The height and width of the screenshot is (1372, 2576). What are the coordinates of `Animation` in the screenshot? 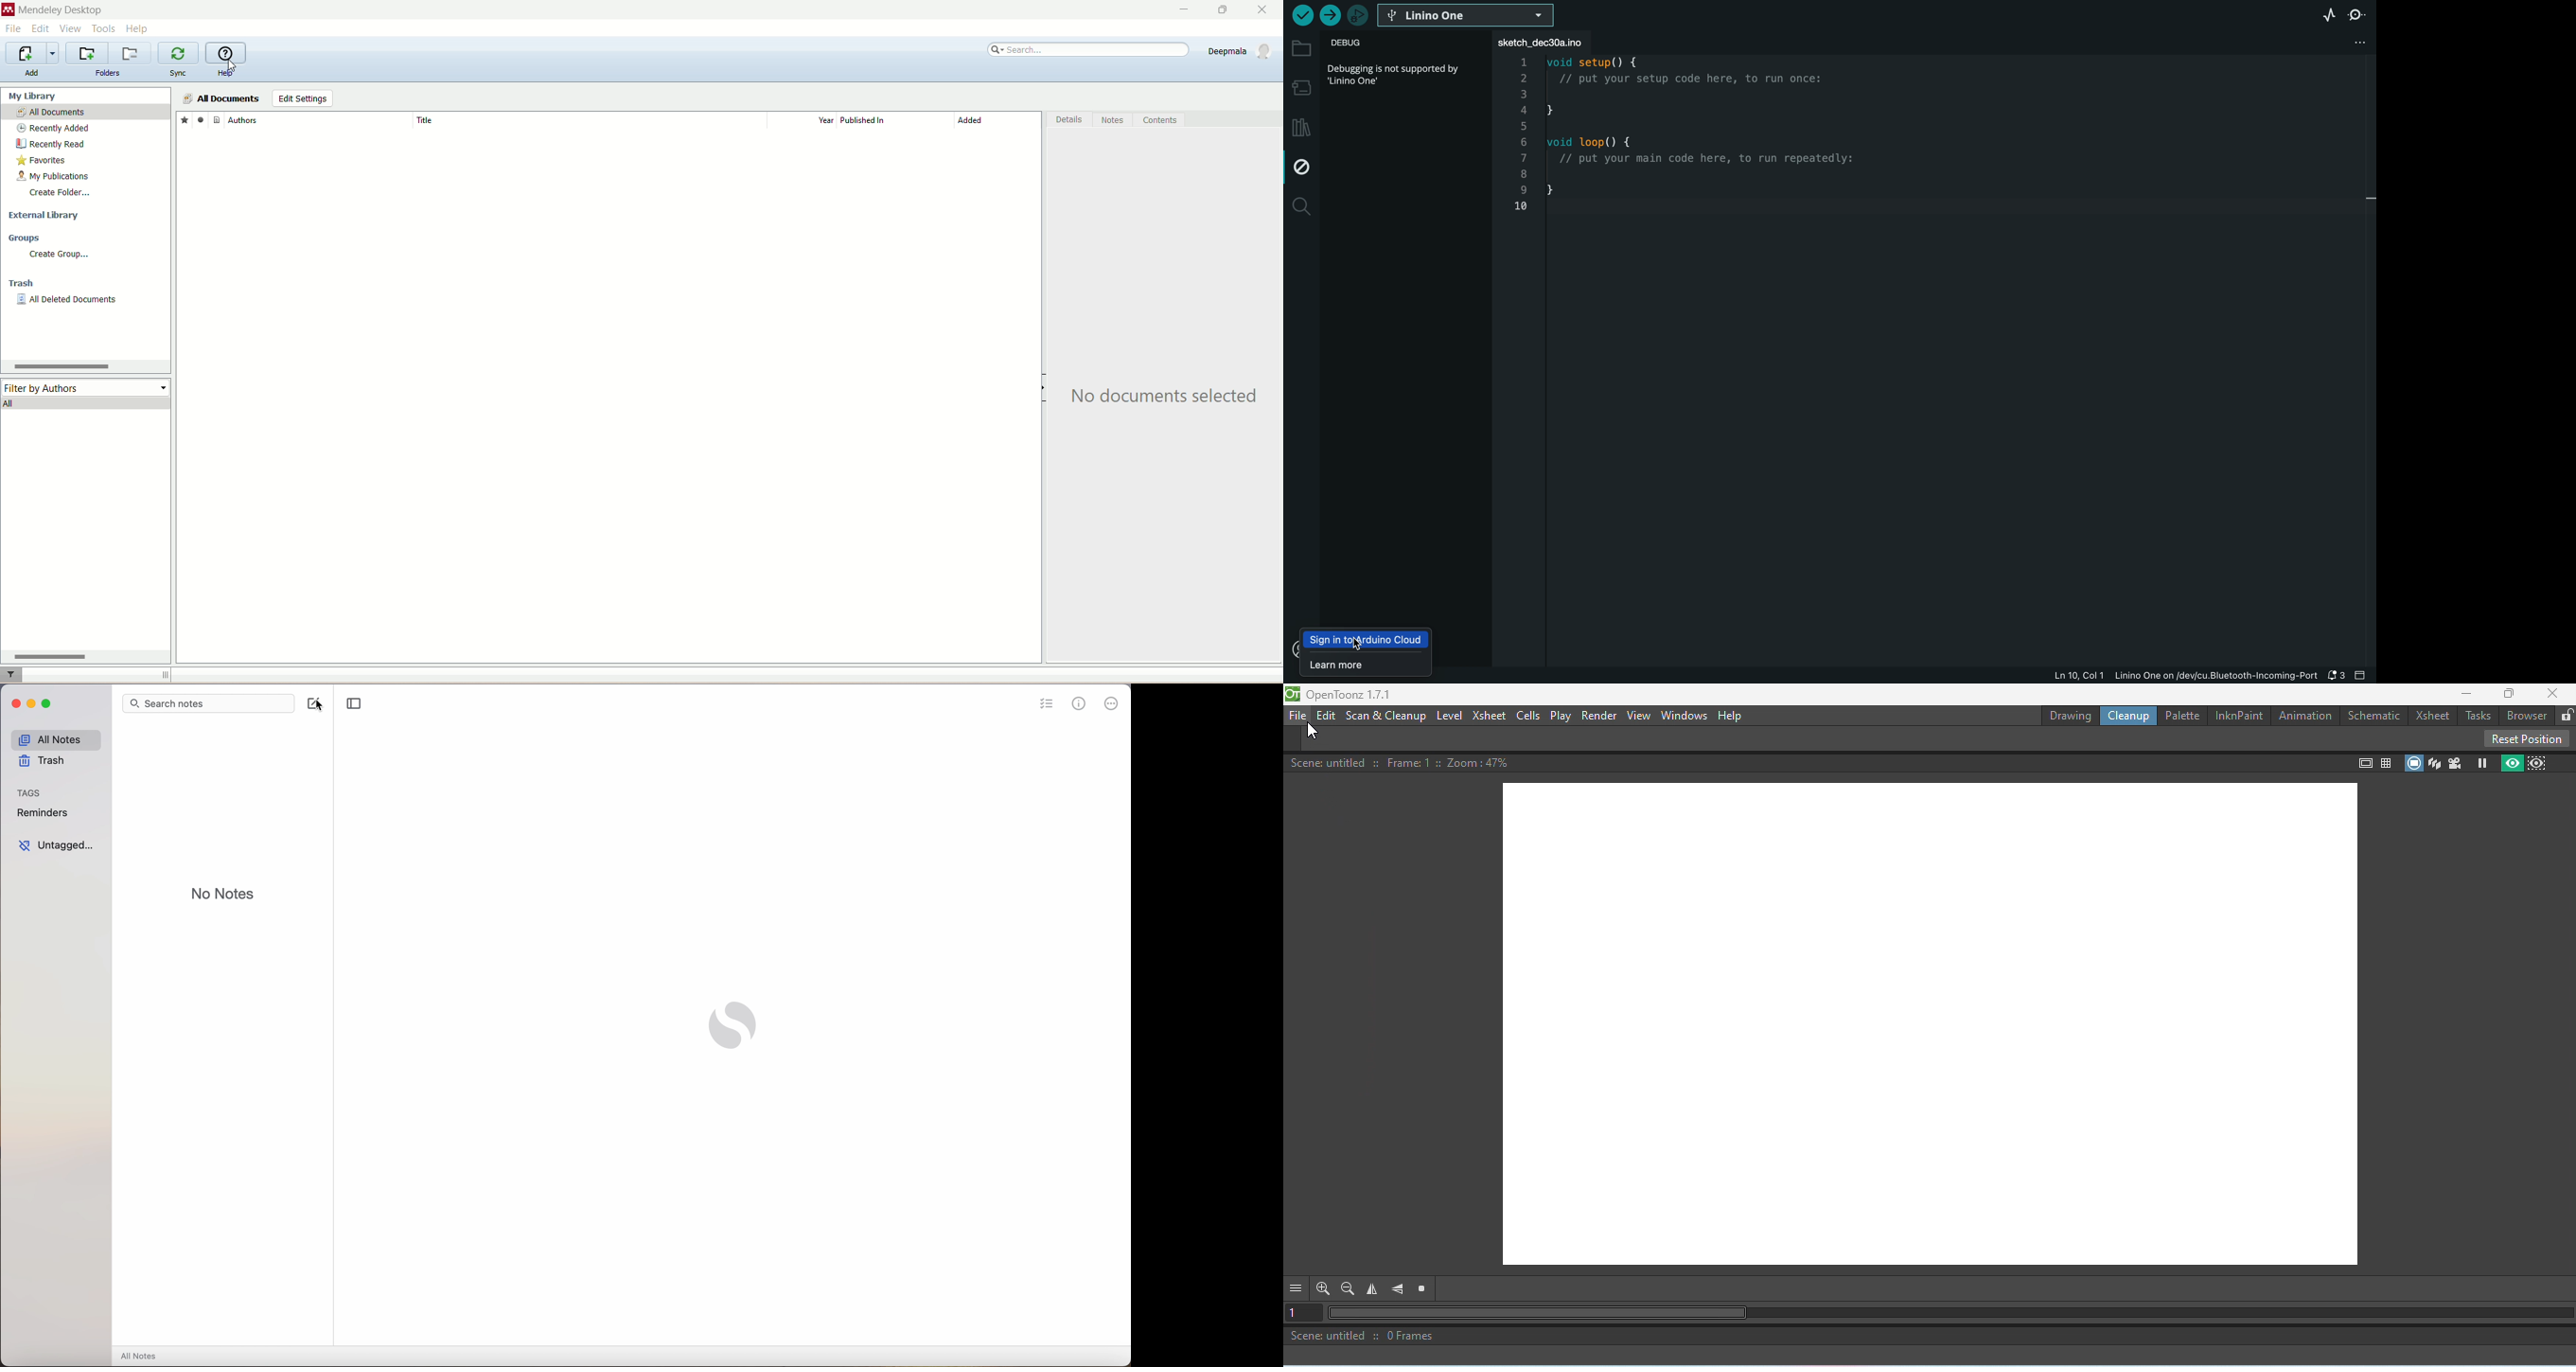 It's located at (2303, 713).